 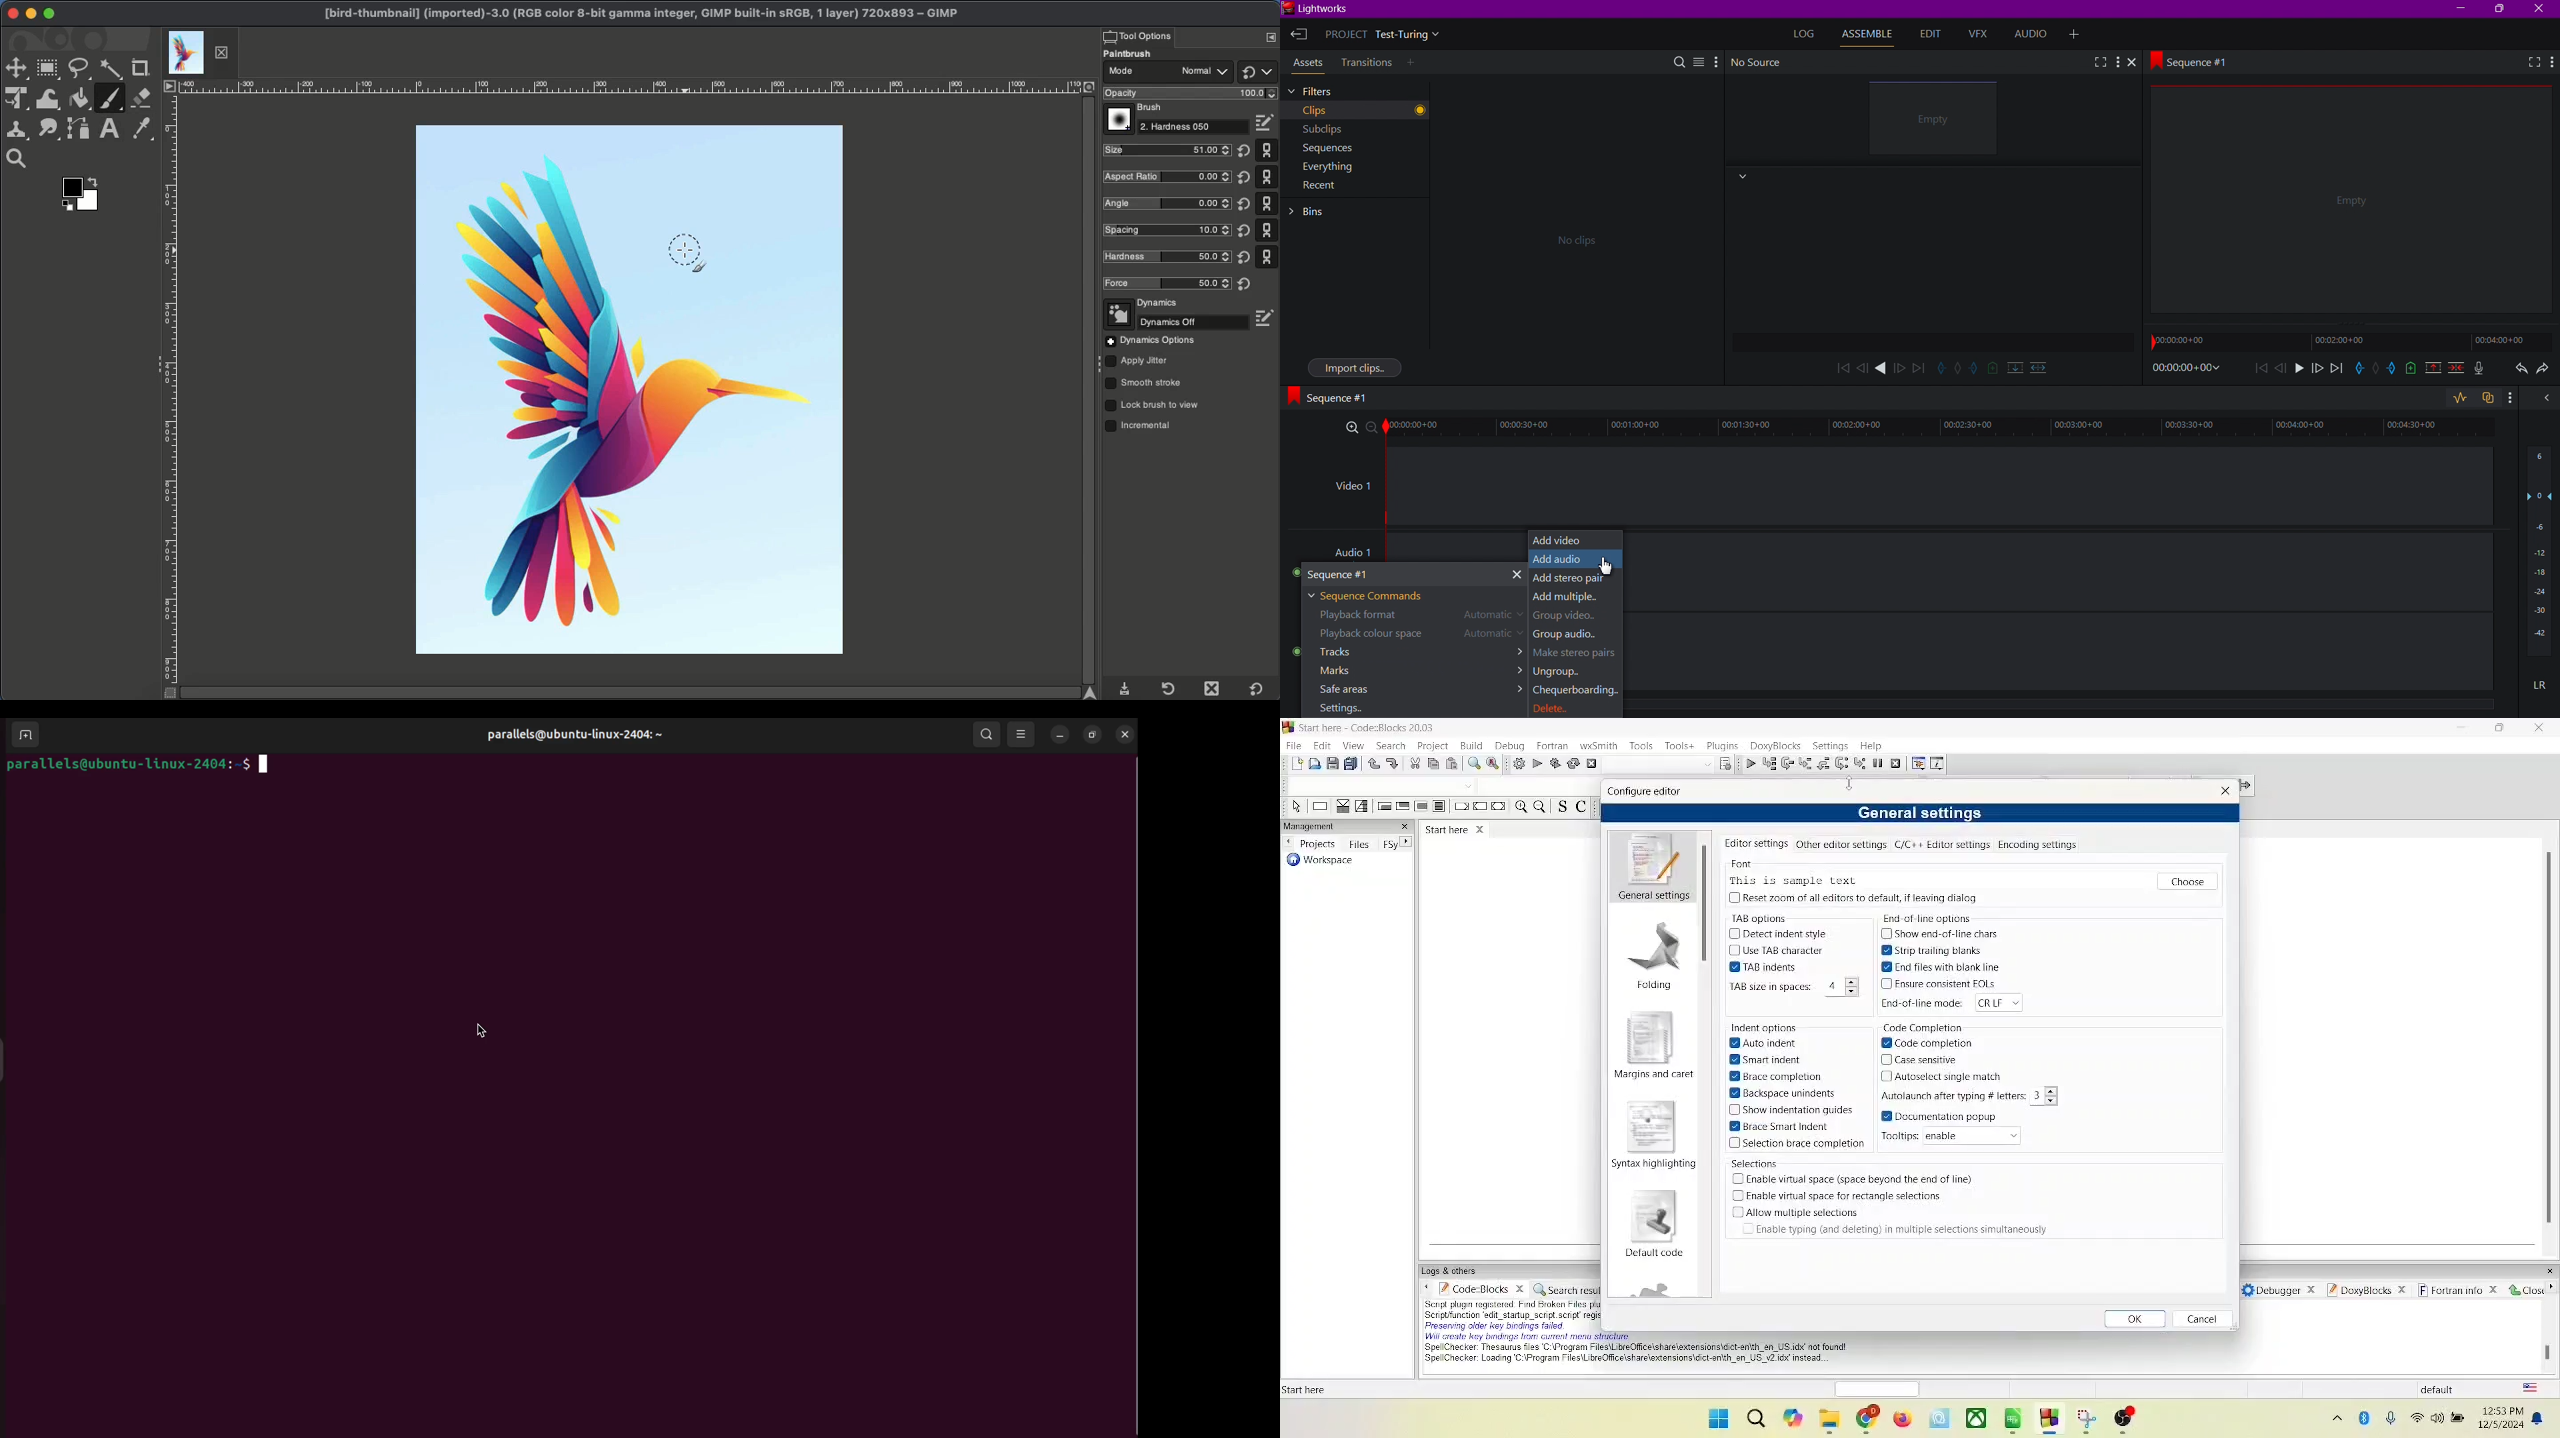 I want to click on Time frames, so click(x=2343, y=341).